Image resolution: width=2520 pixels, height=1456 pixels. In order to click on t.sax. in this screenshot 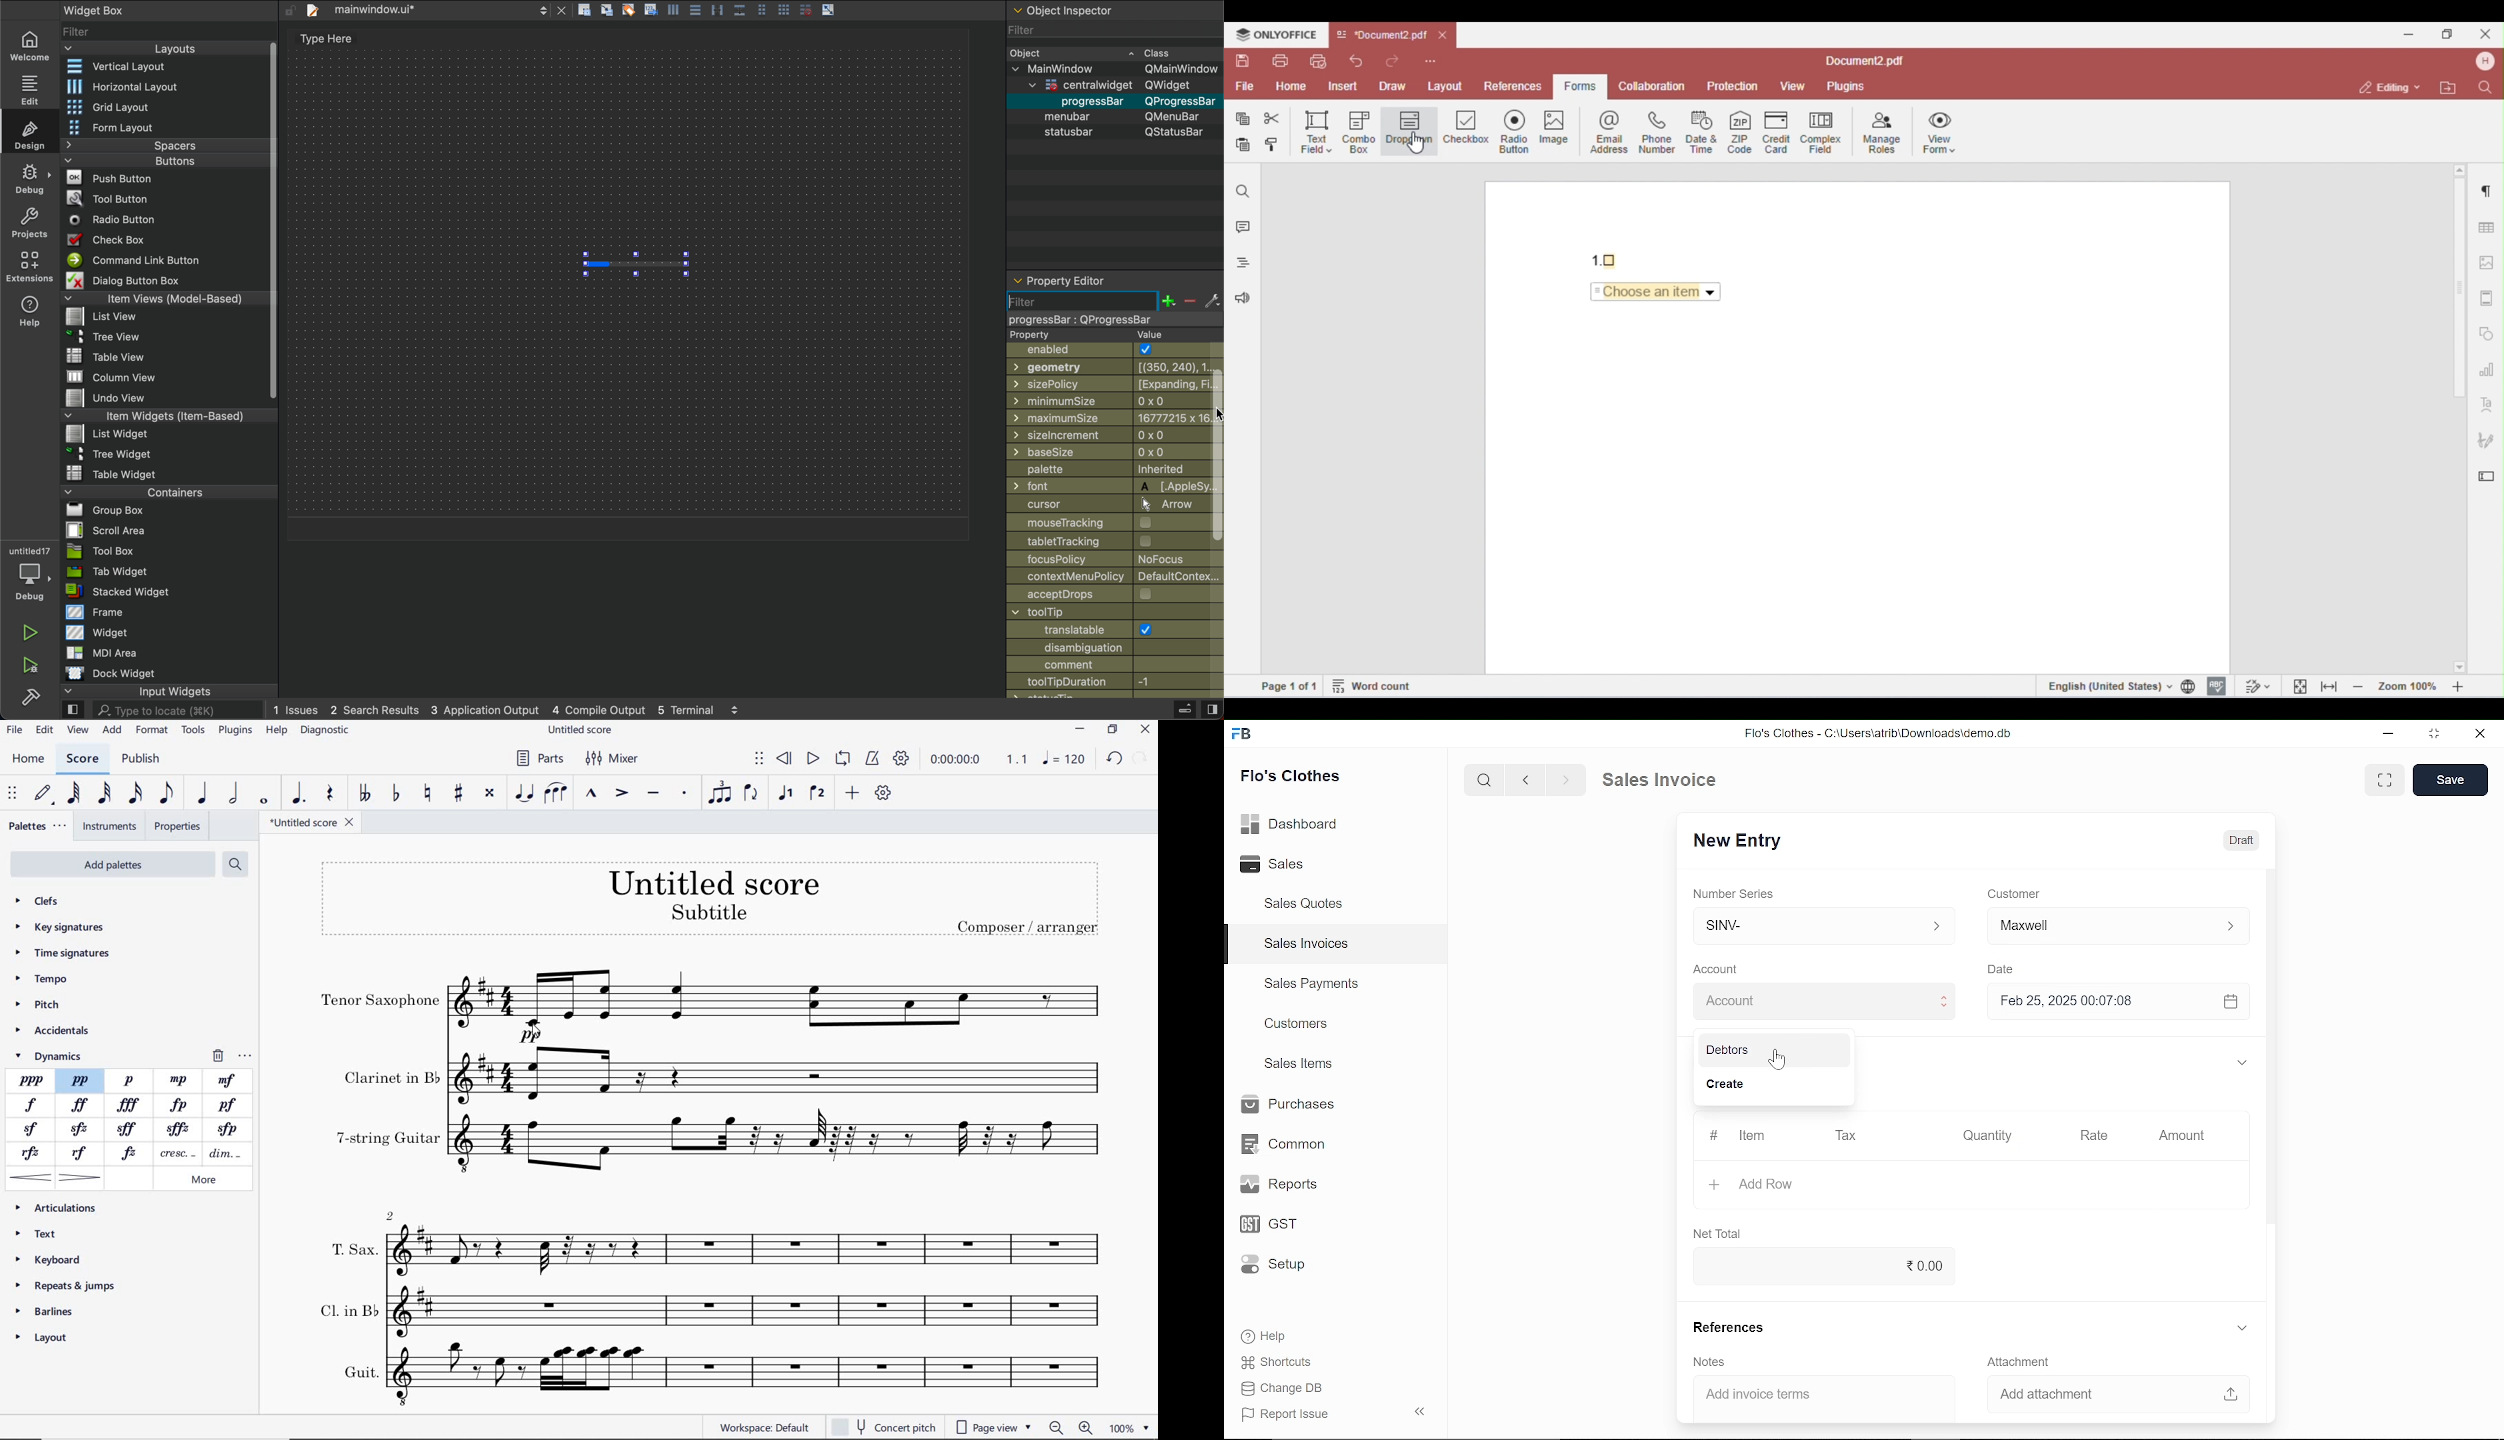, I will do `click(753, 1247)`.